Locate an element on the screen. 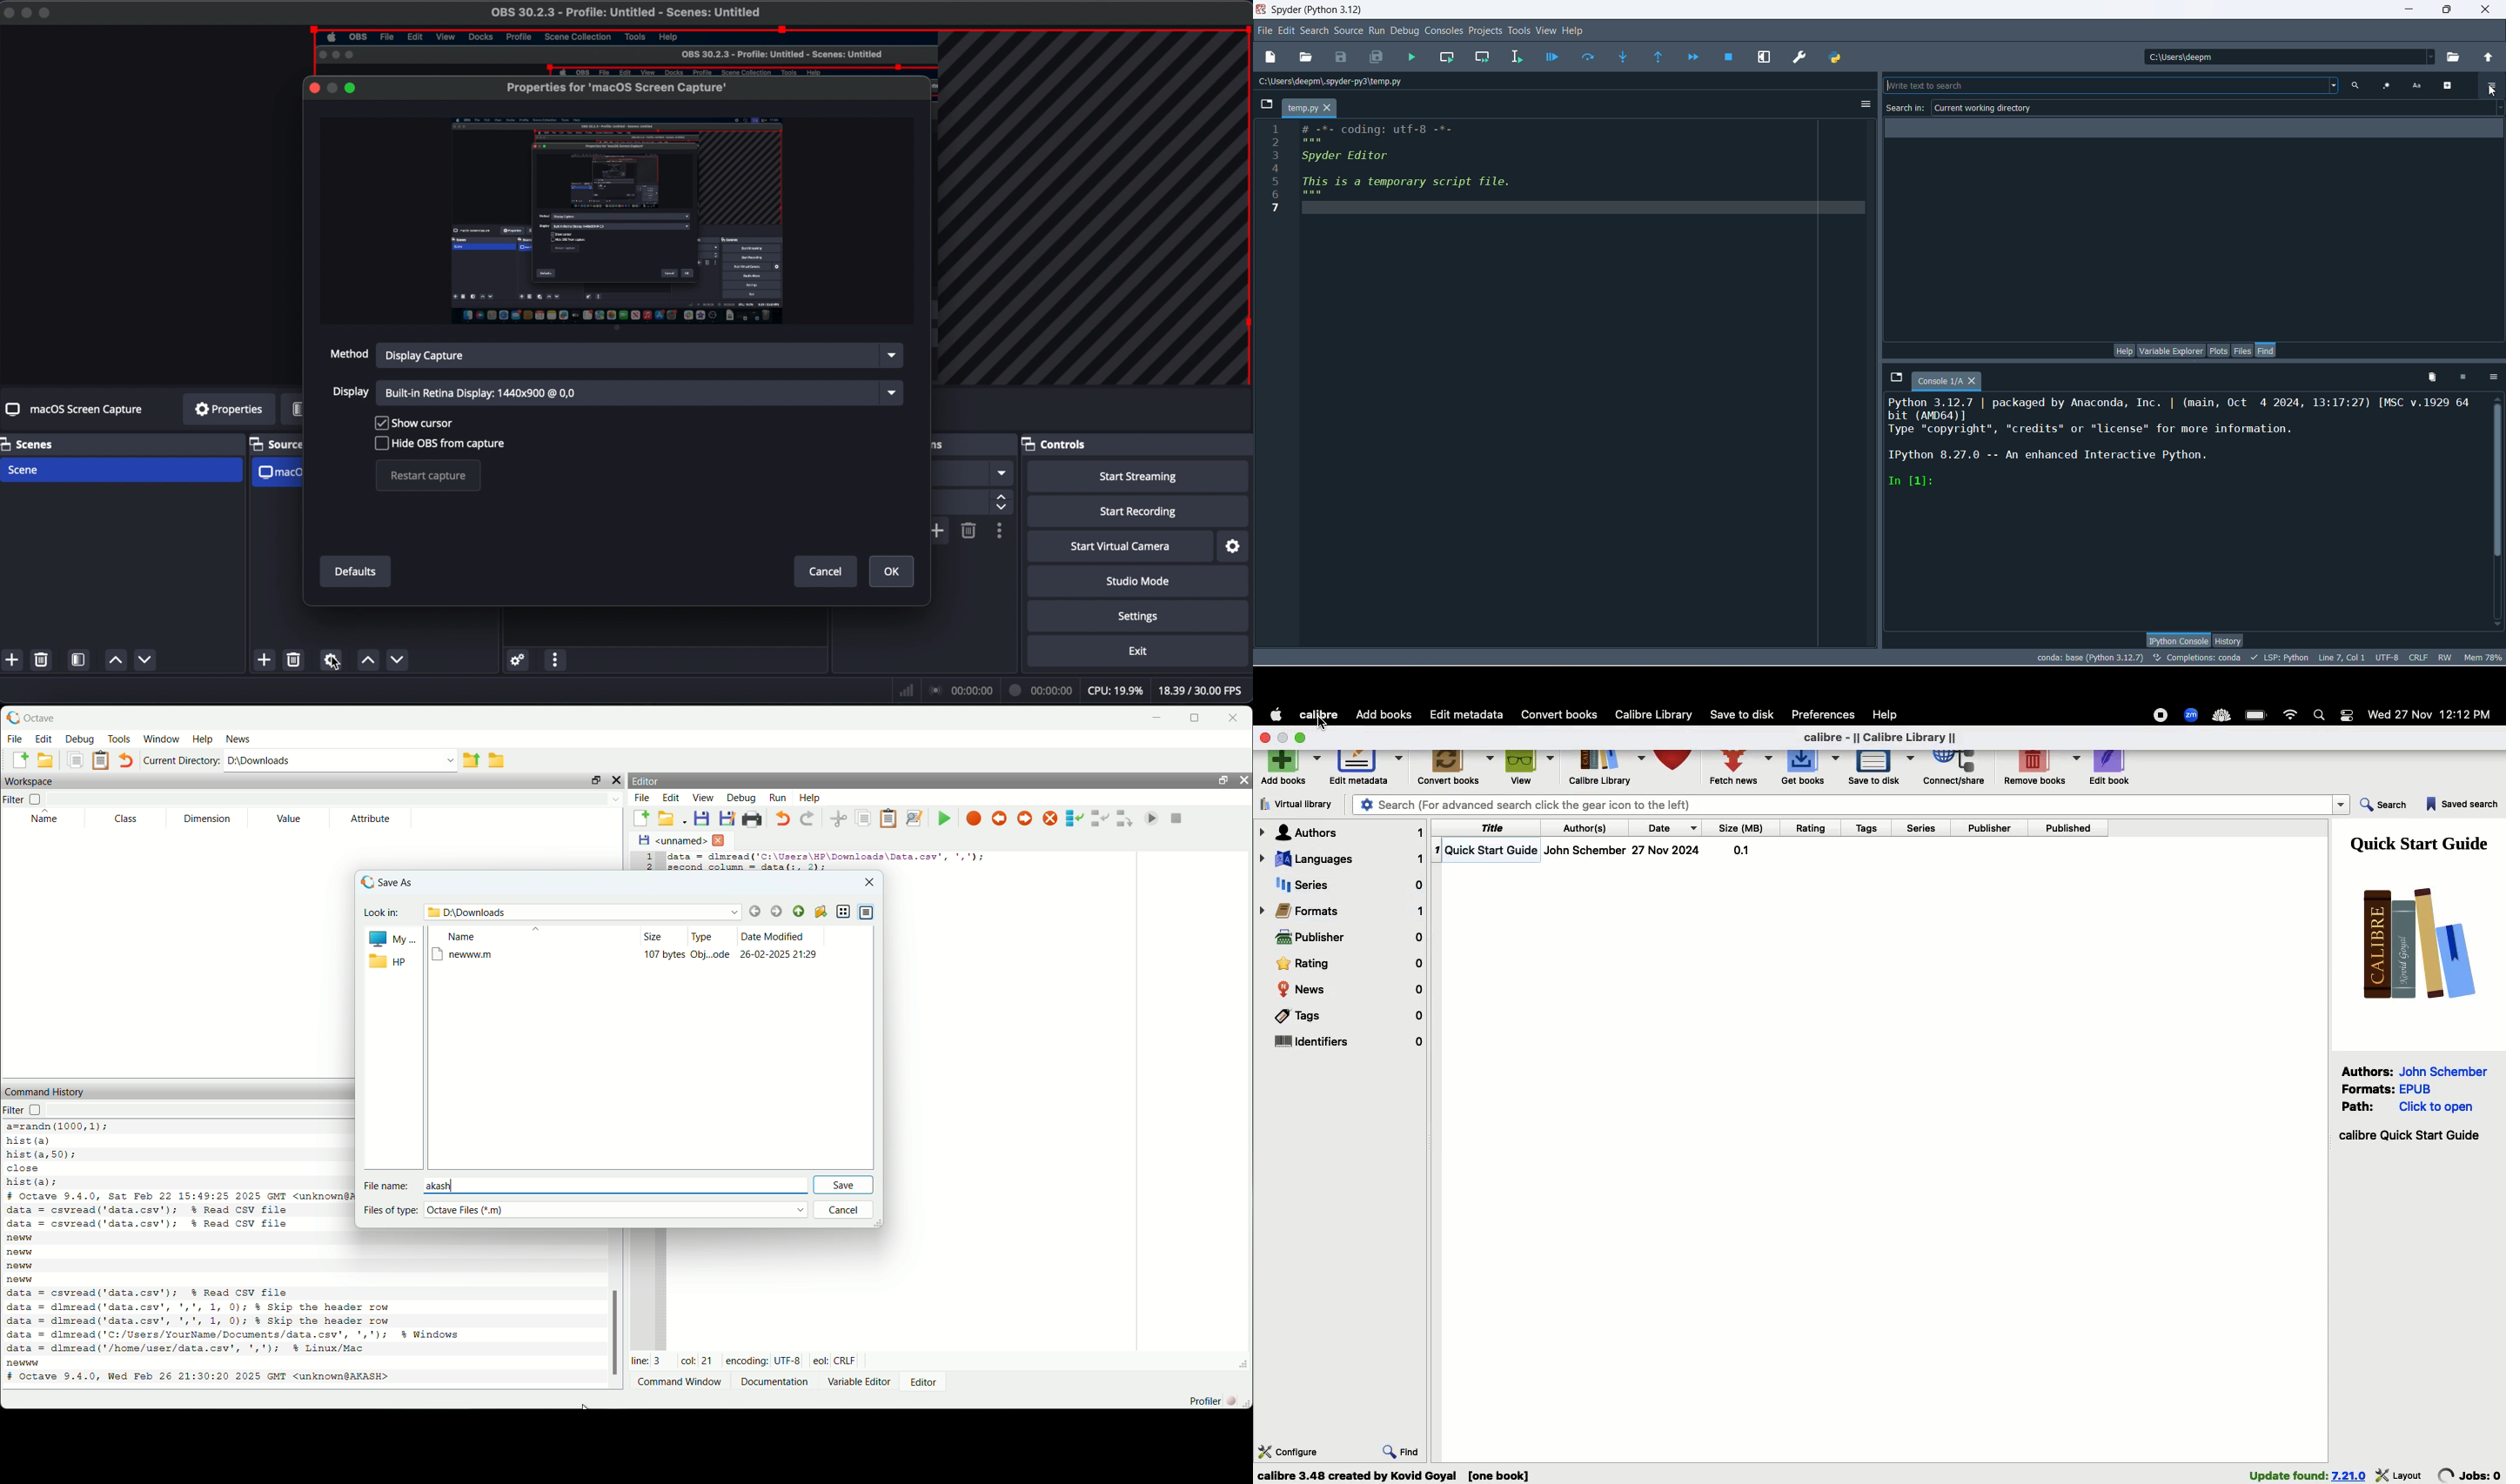  move scene down is located at coordinates (144, 659).